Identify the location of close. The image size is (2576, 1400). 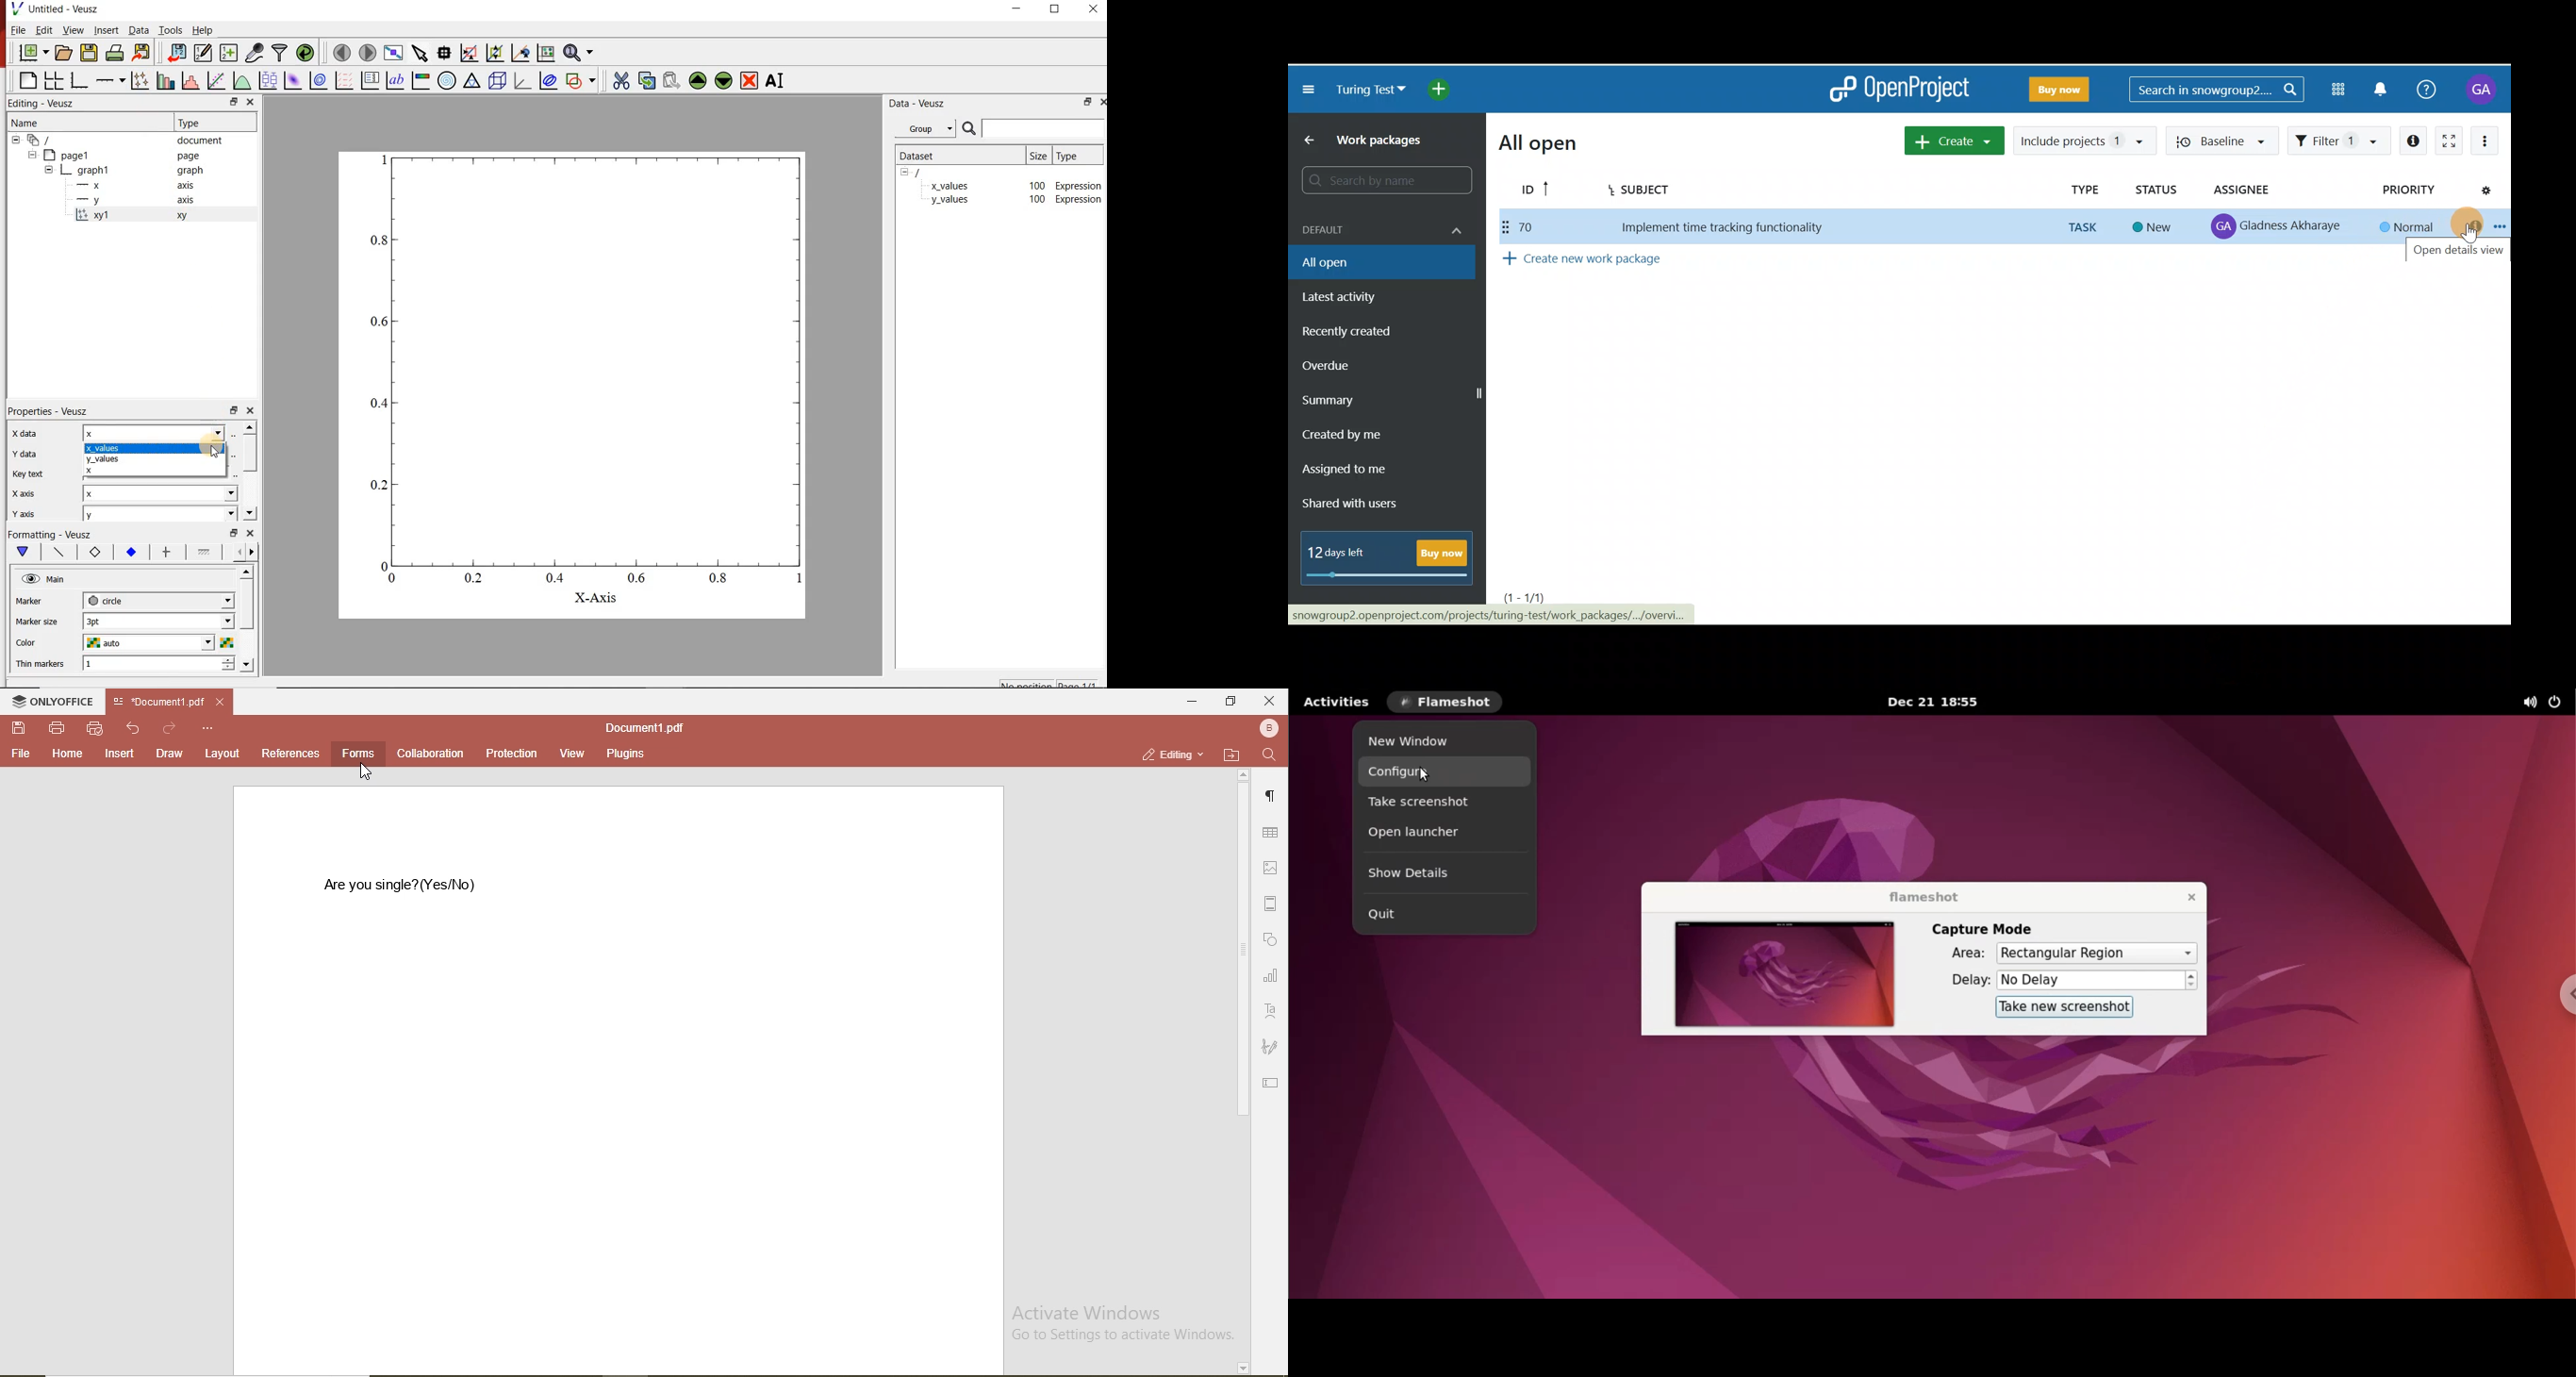
(2185, 897).